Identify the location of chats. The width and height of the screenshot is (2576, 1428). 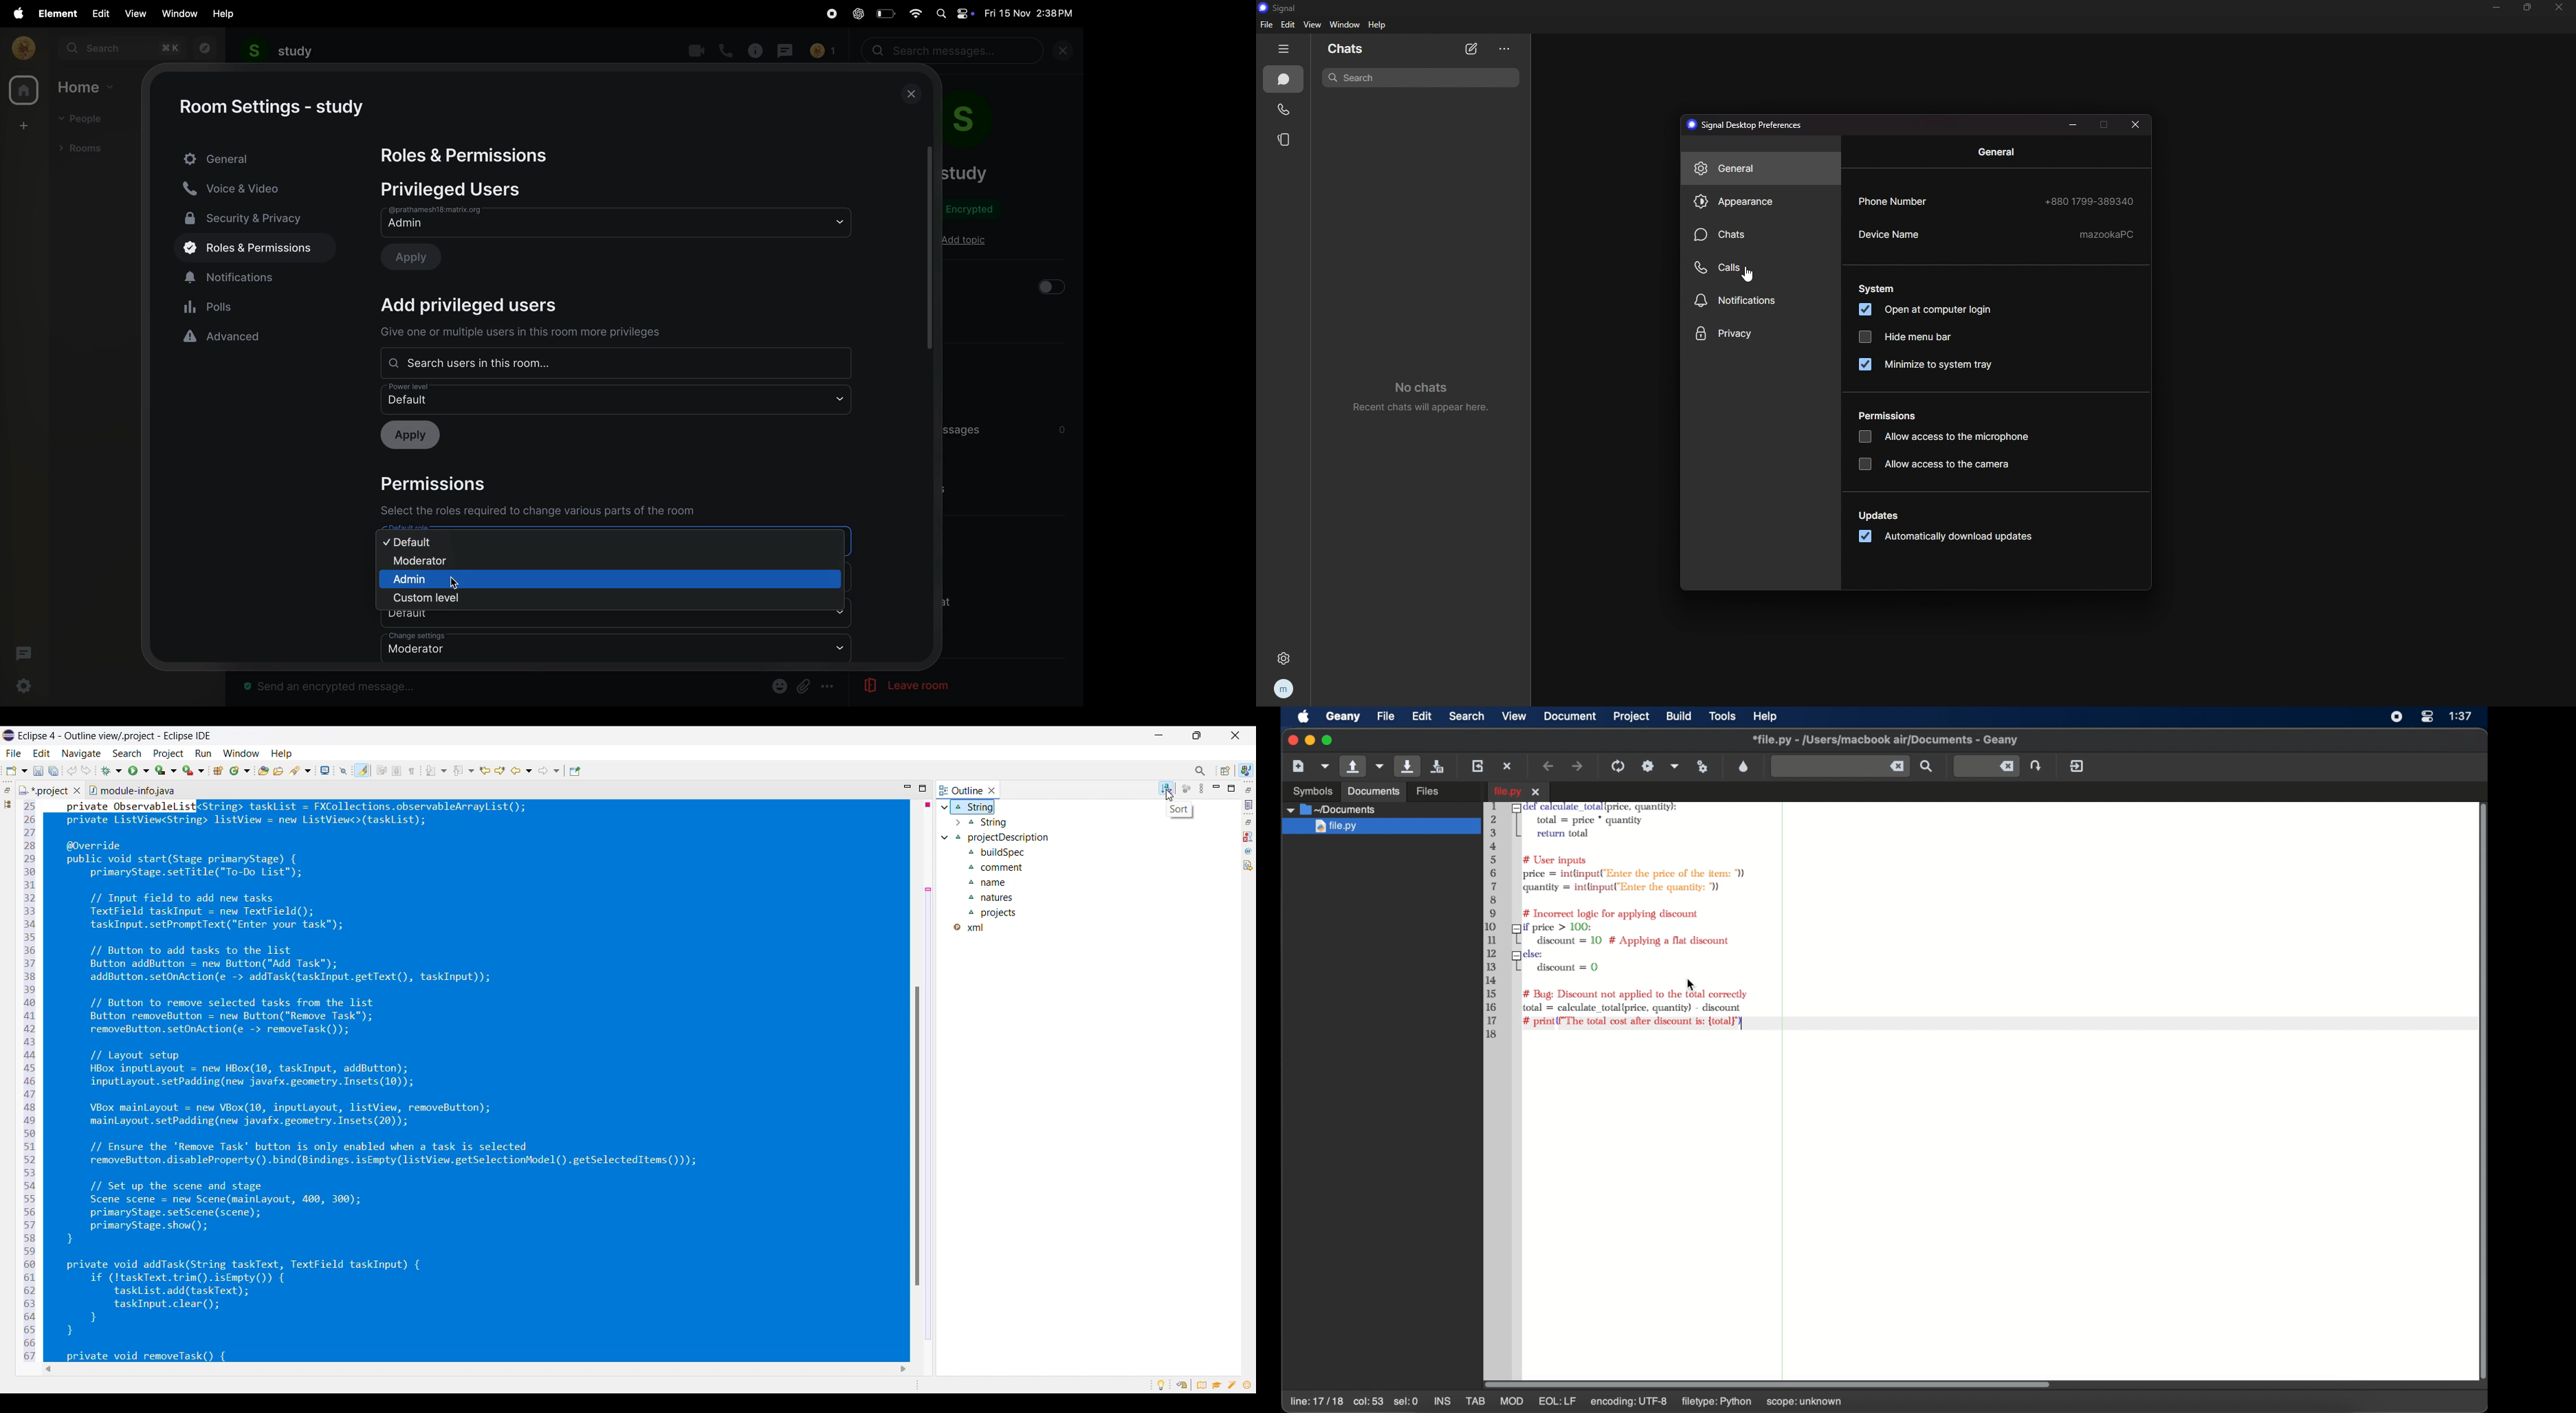
(1284, 80).